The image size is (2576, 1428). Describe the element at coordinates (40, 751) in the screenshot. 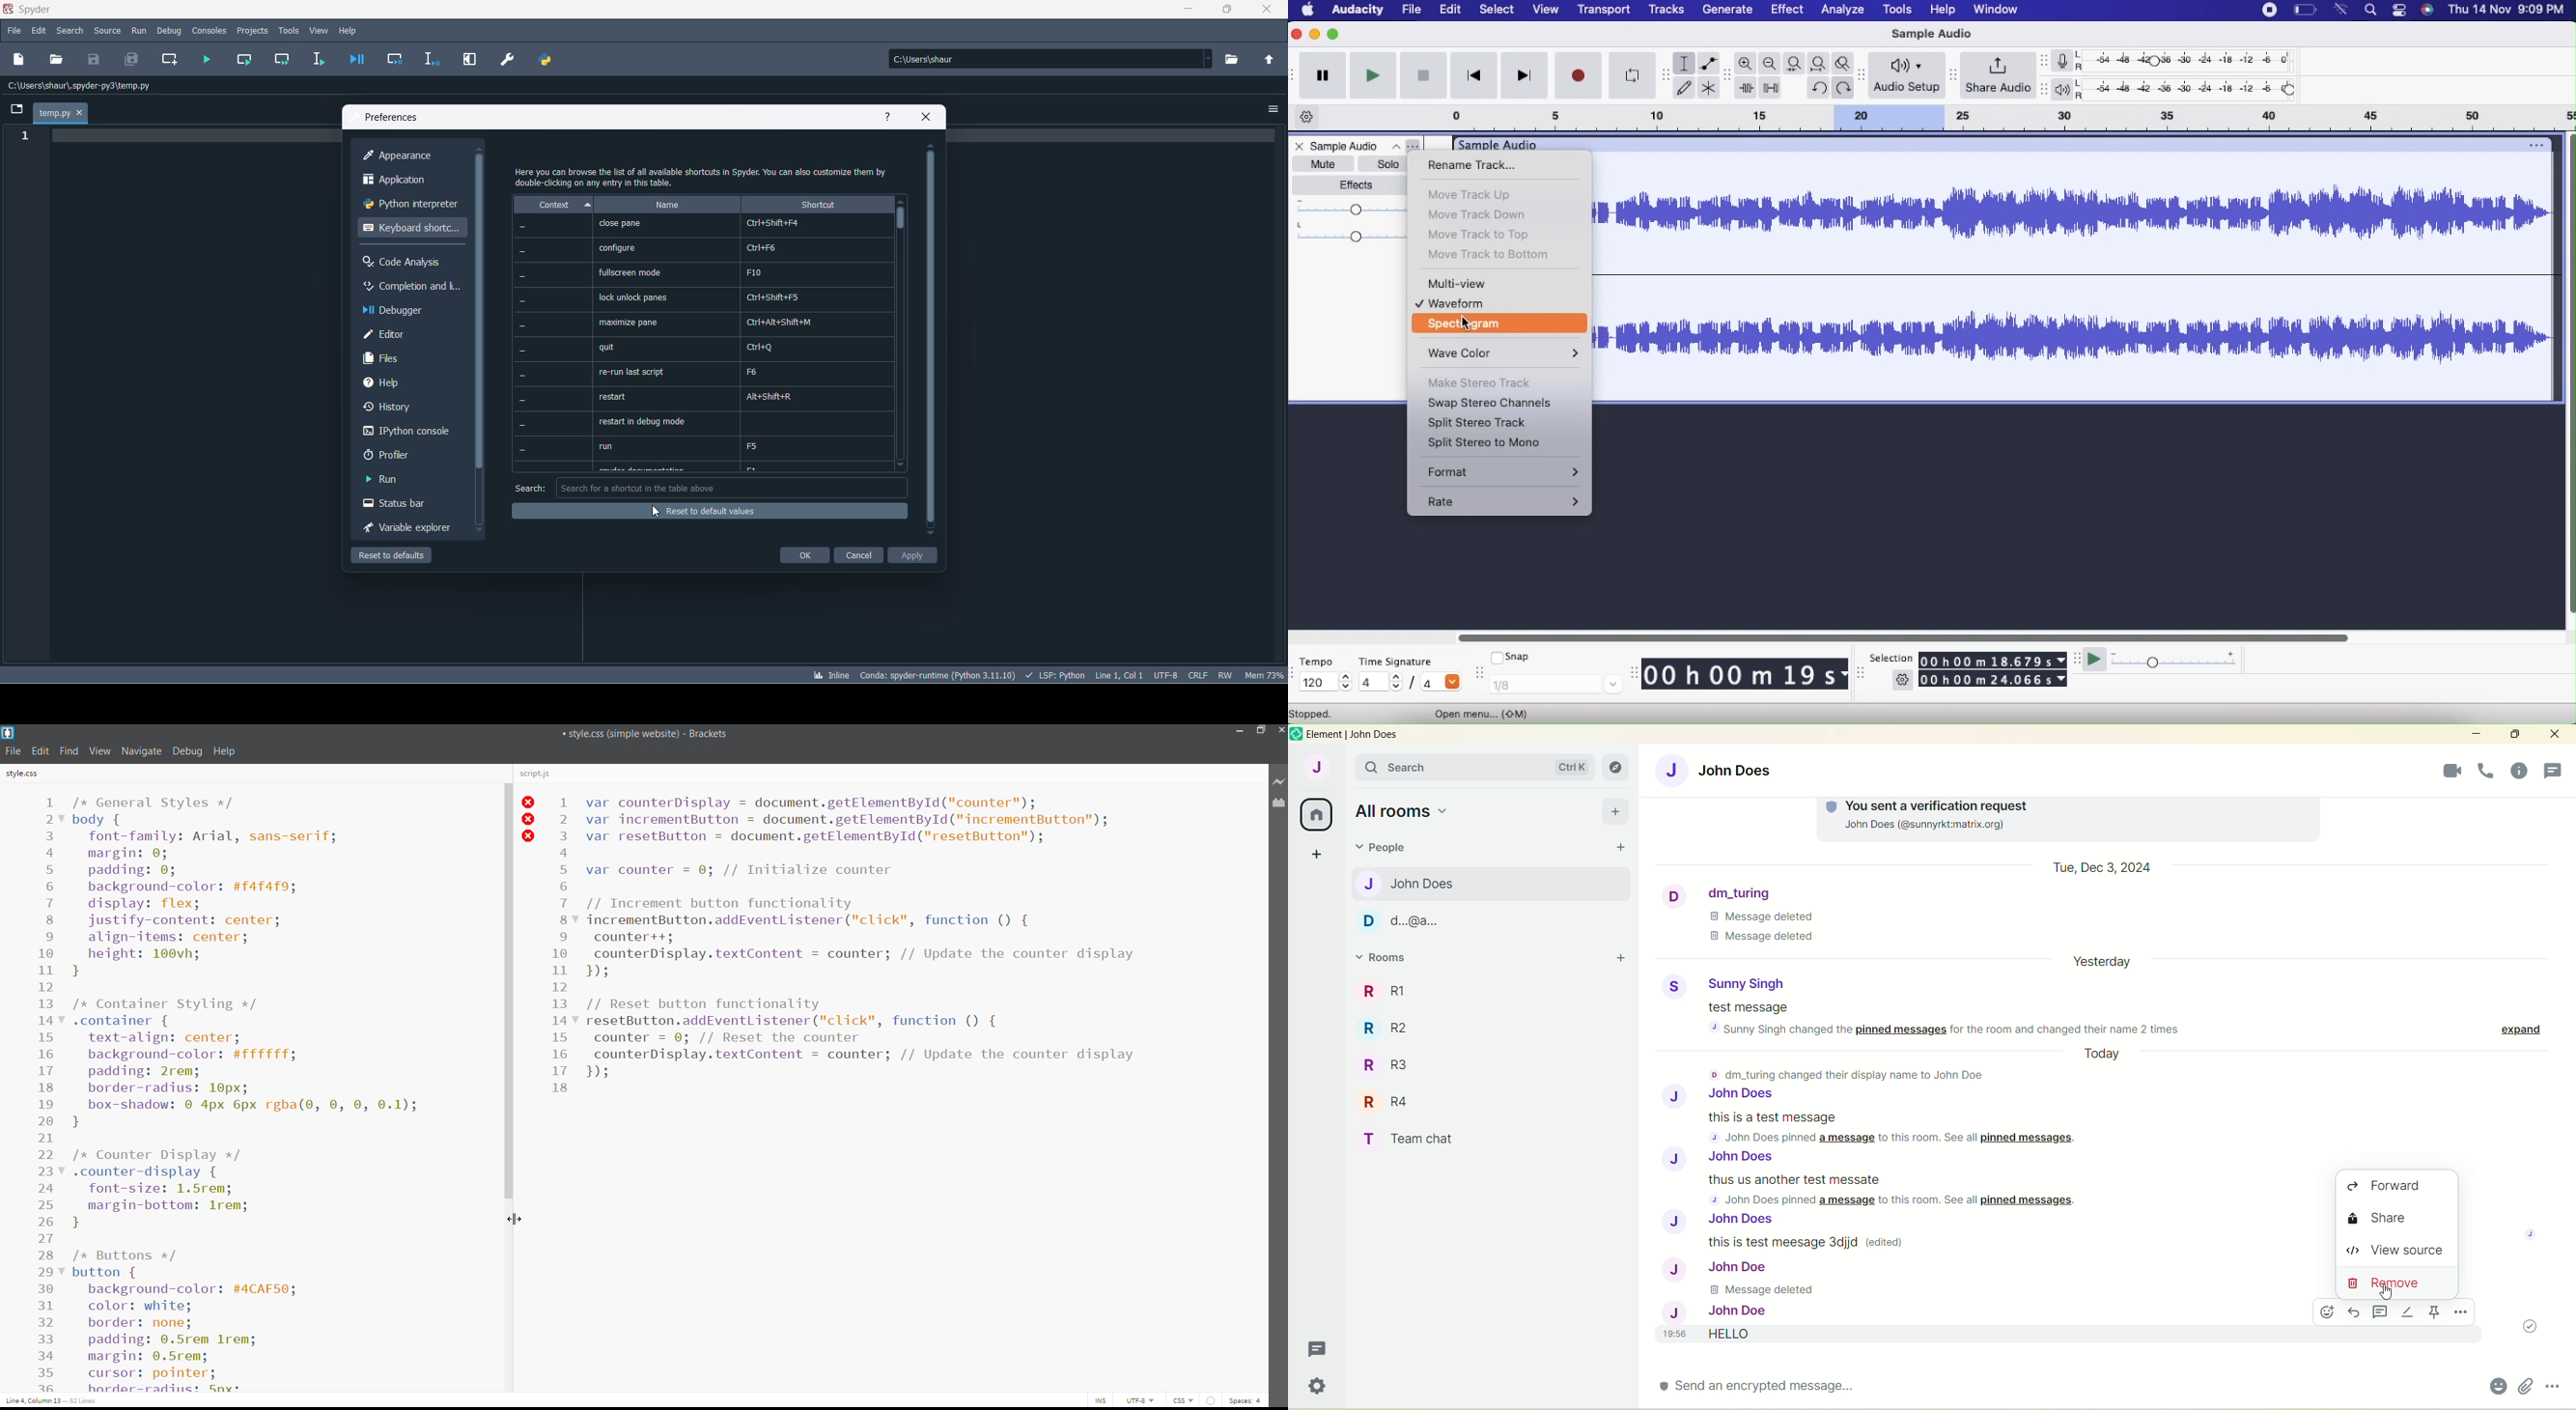

I see `edit` at that location.